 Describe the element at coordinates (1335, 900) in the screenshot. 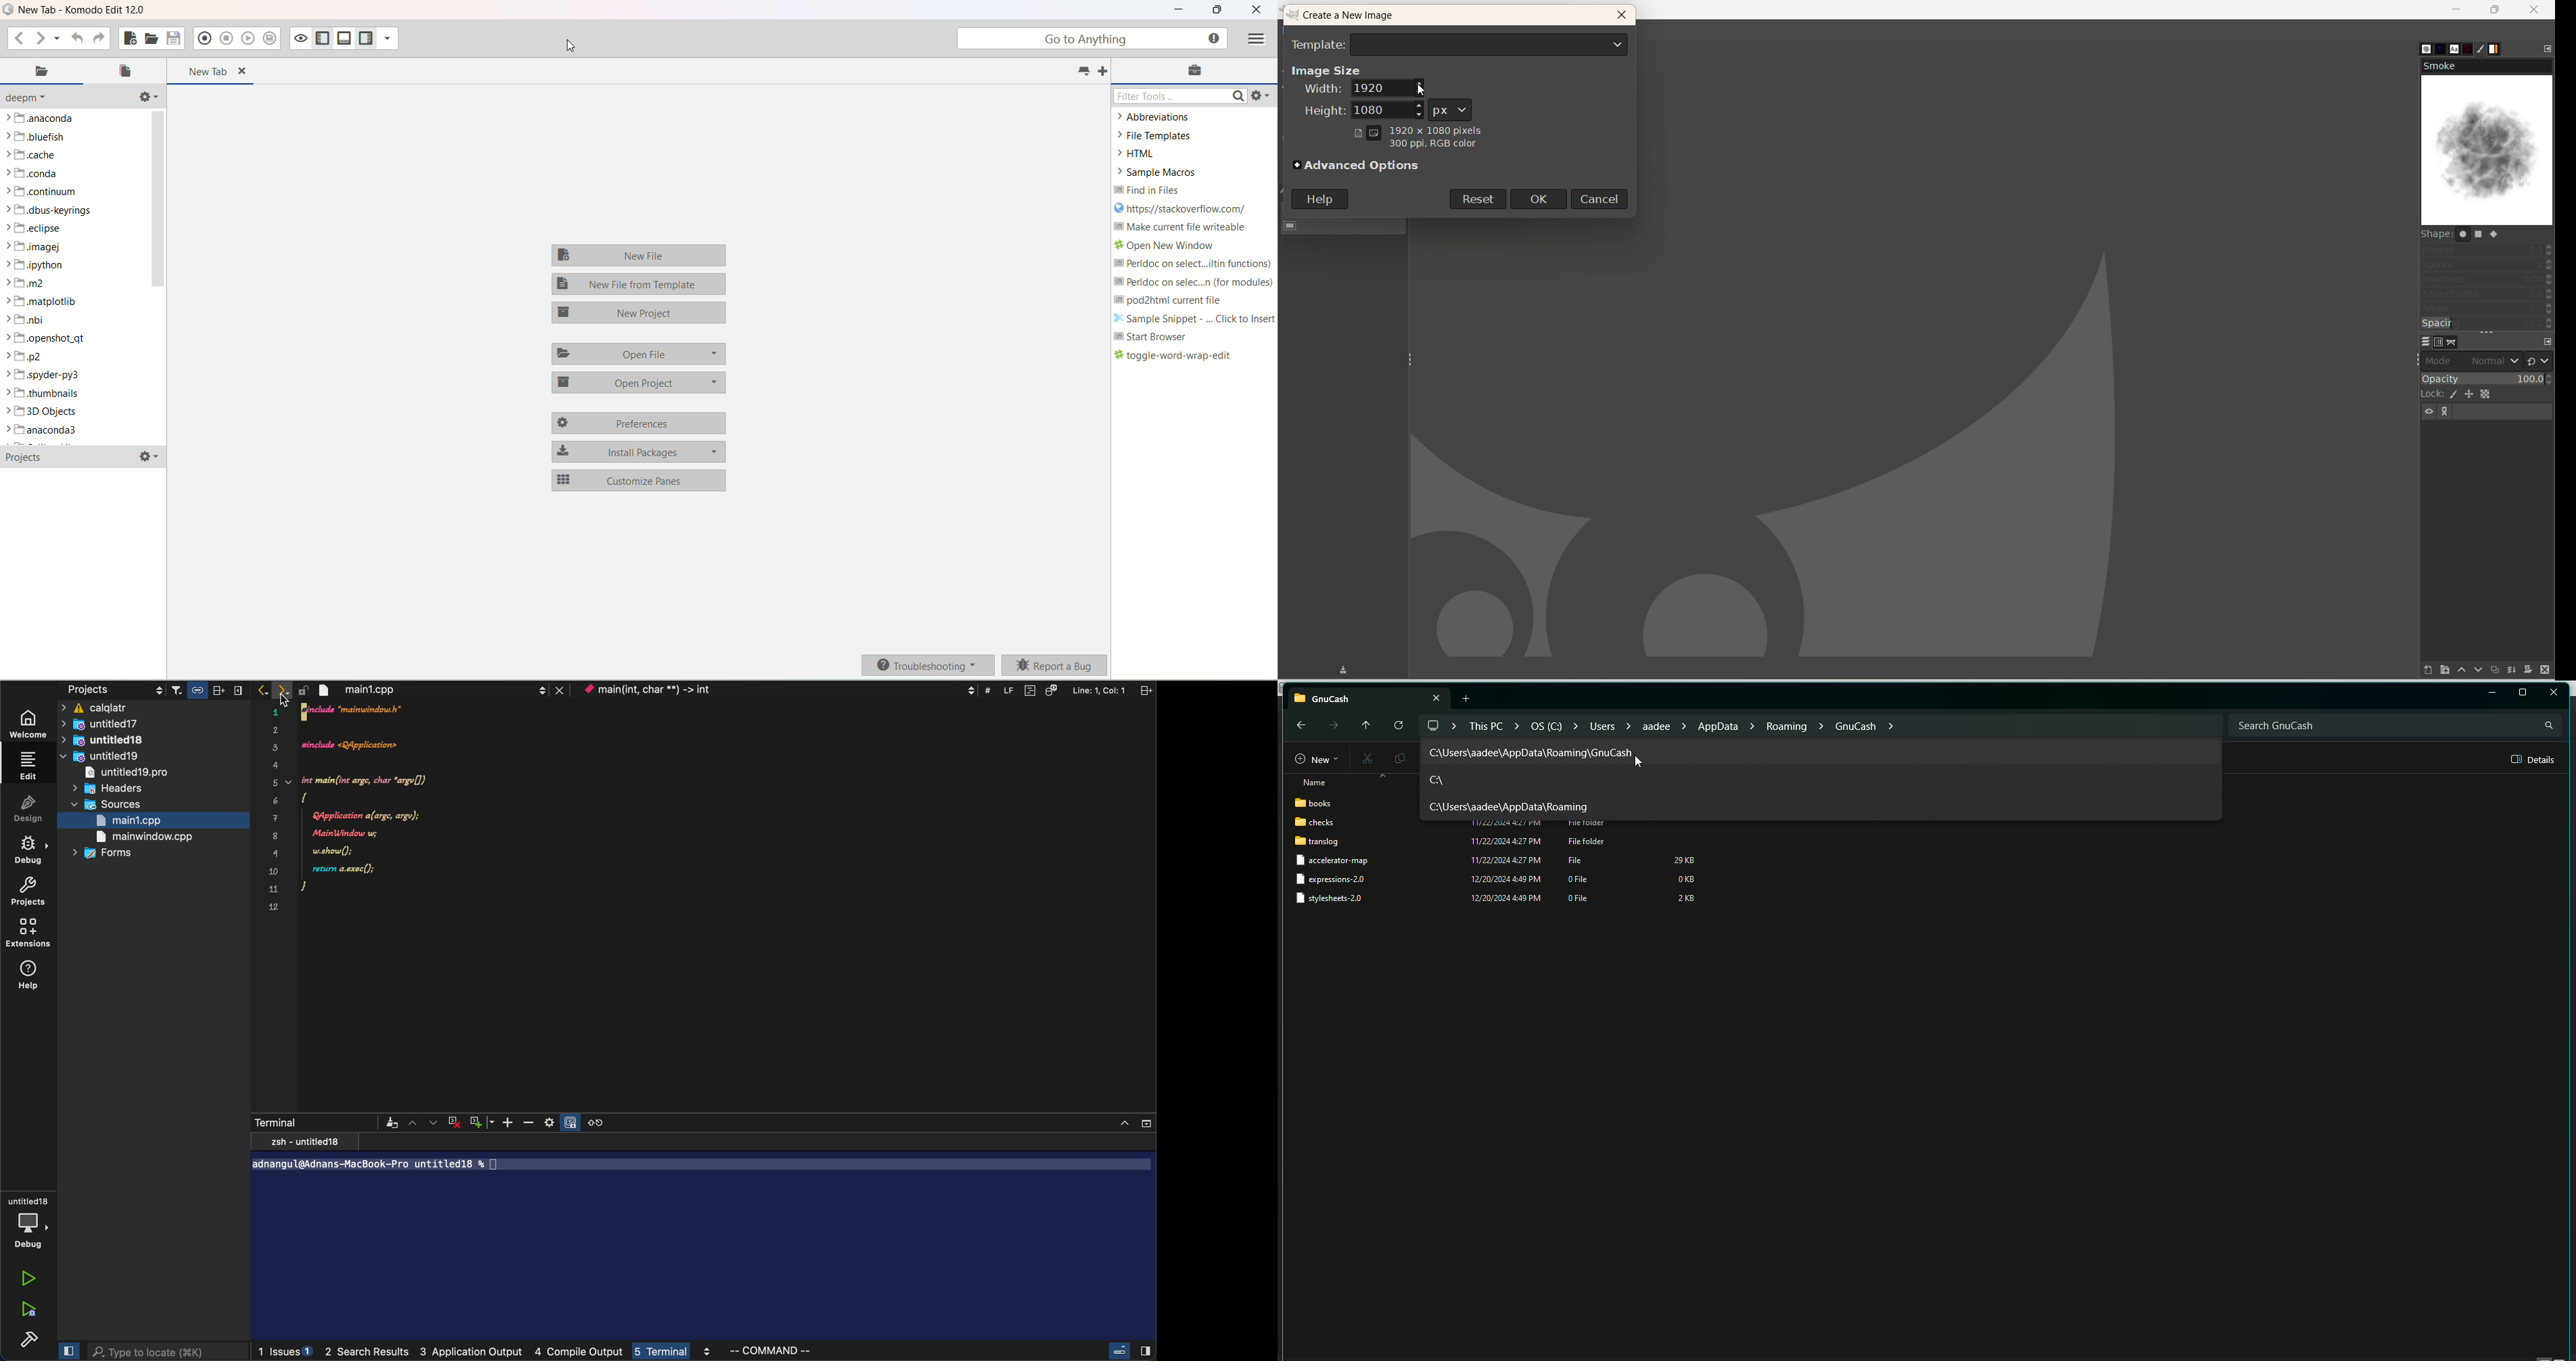

I see `stylesheets` at that location.